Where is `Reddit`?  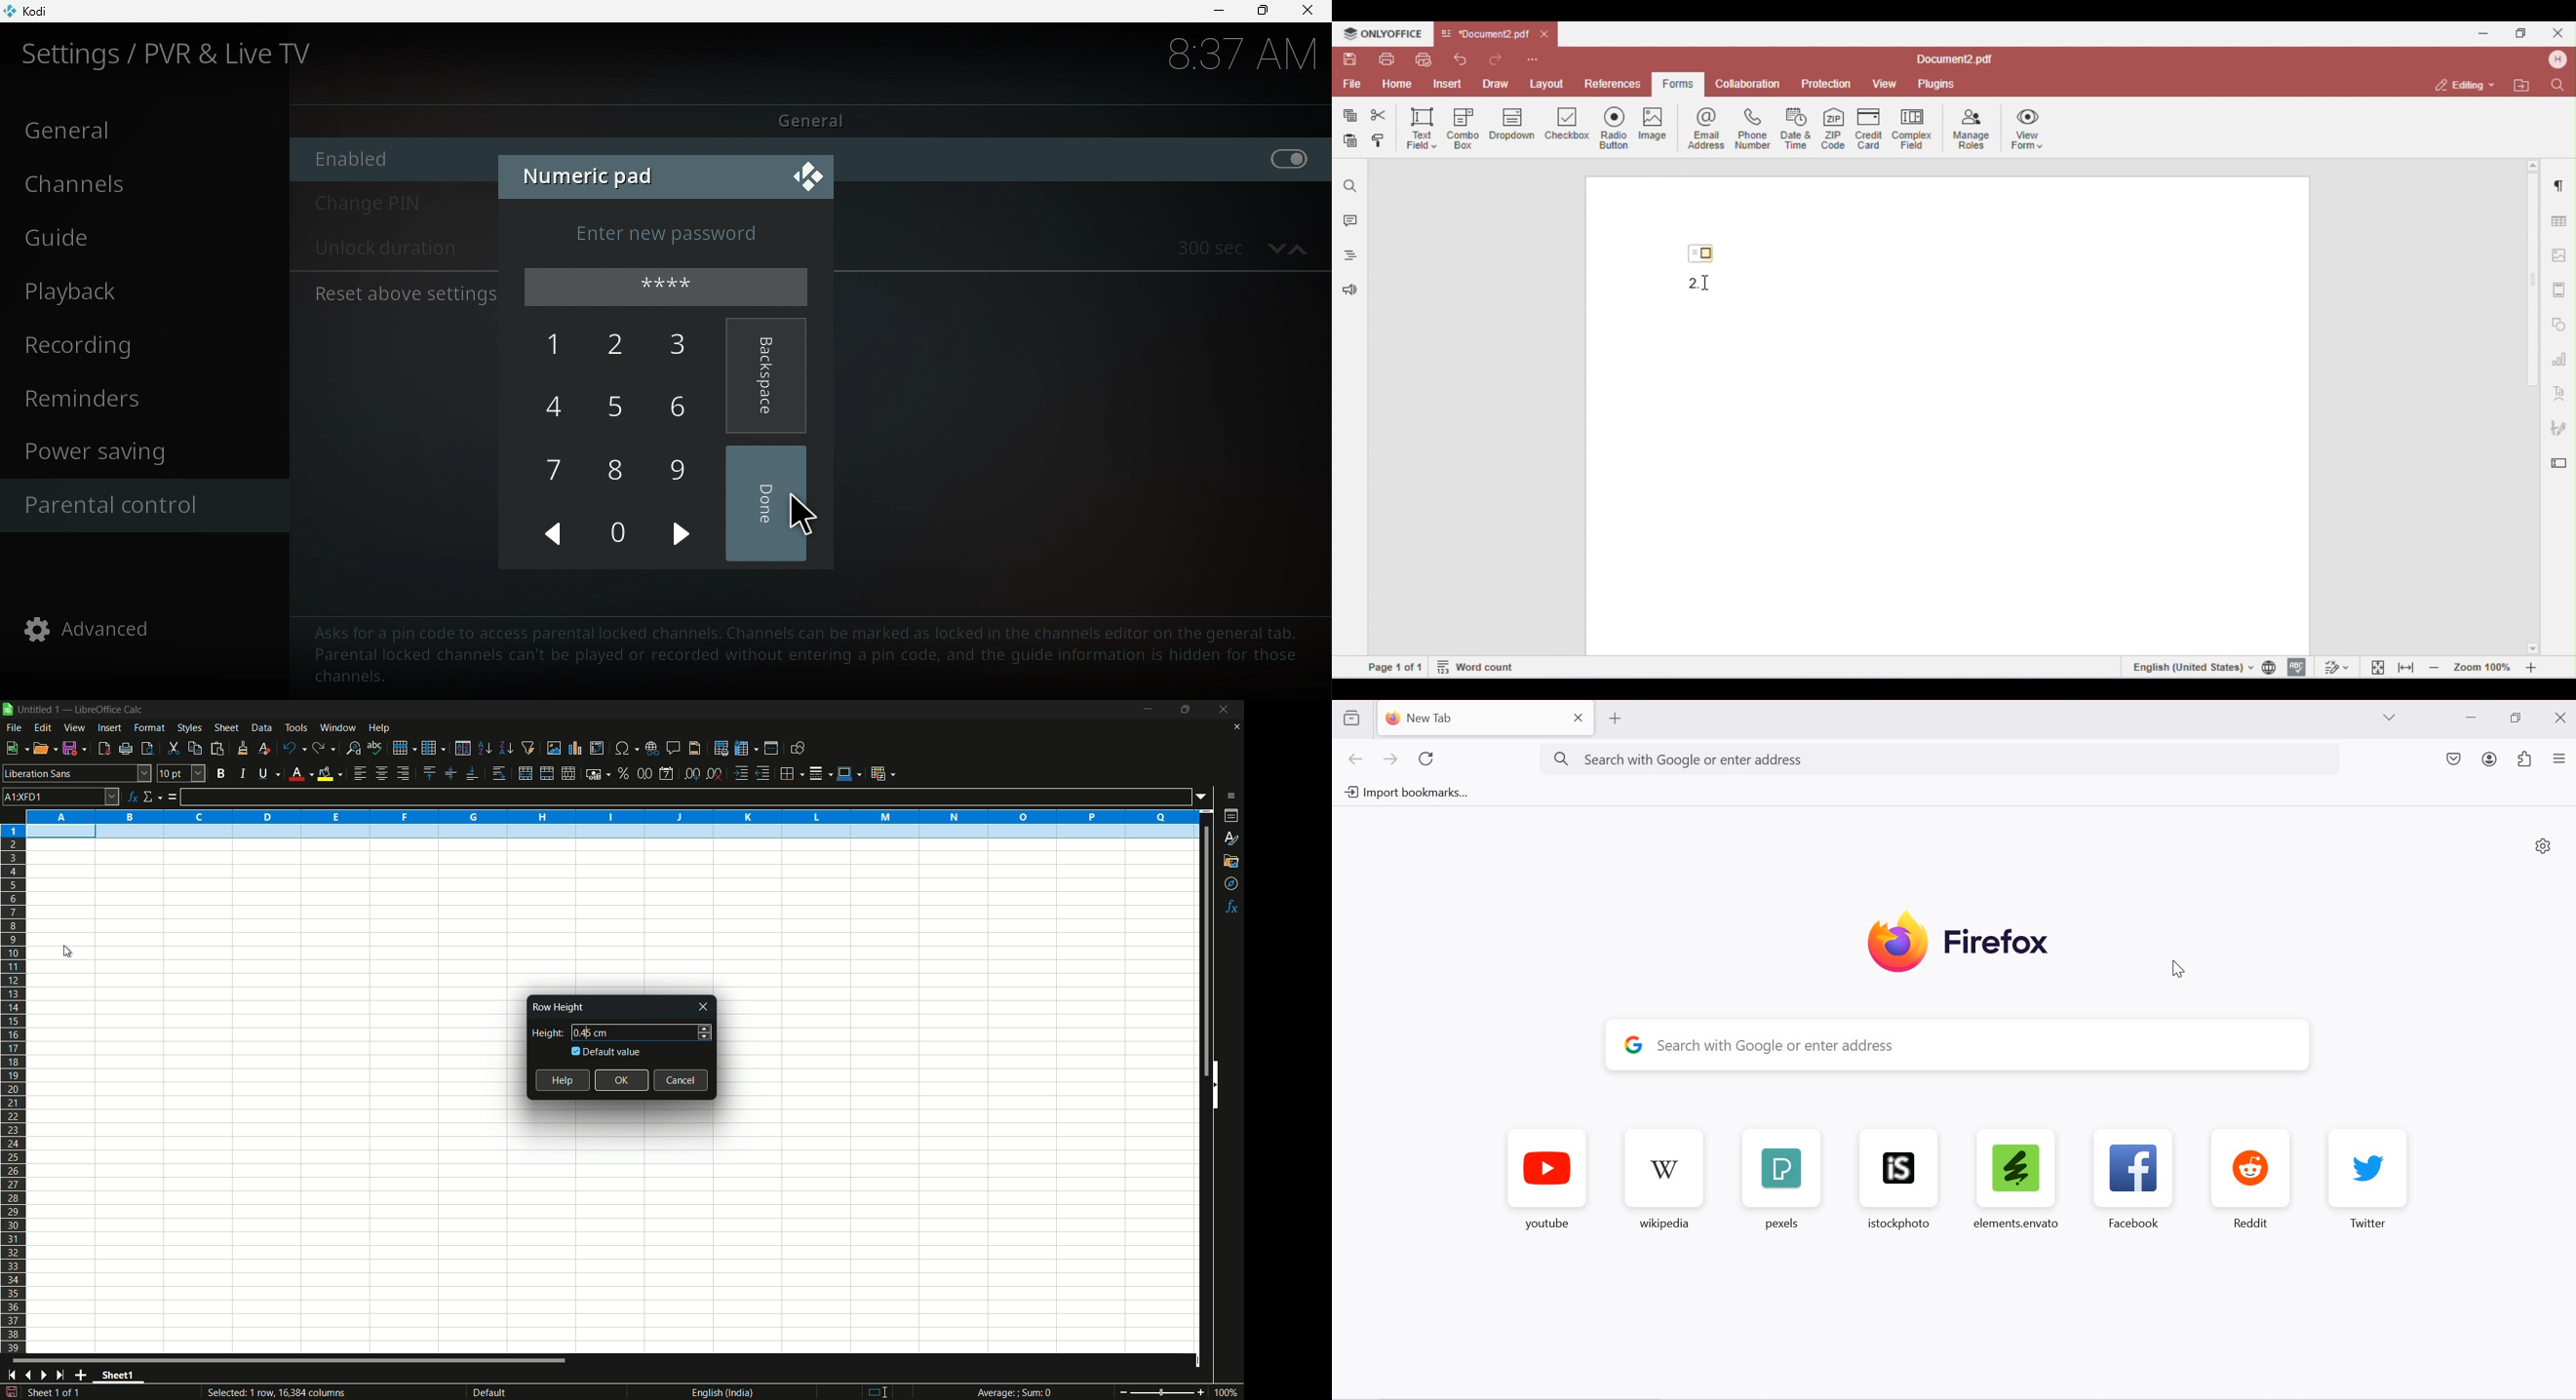
Reddit is located at coordinates (2252, 1188).